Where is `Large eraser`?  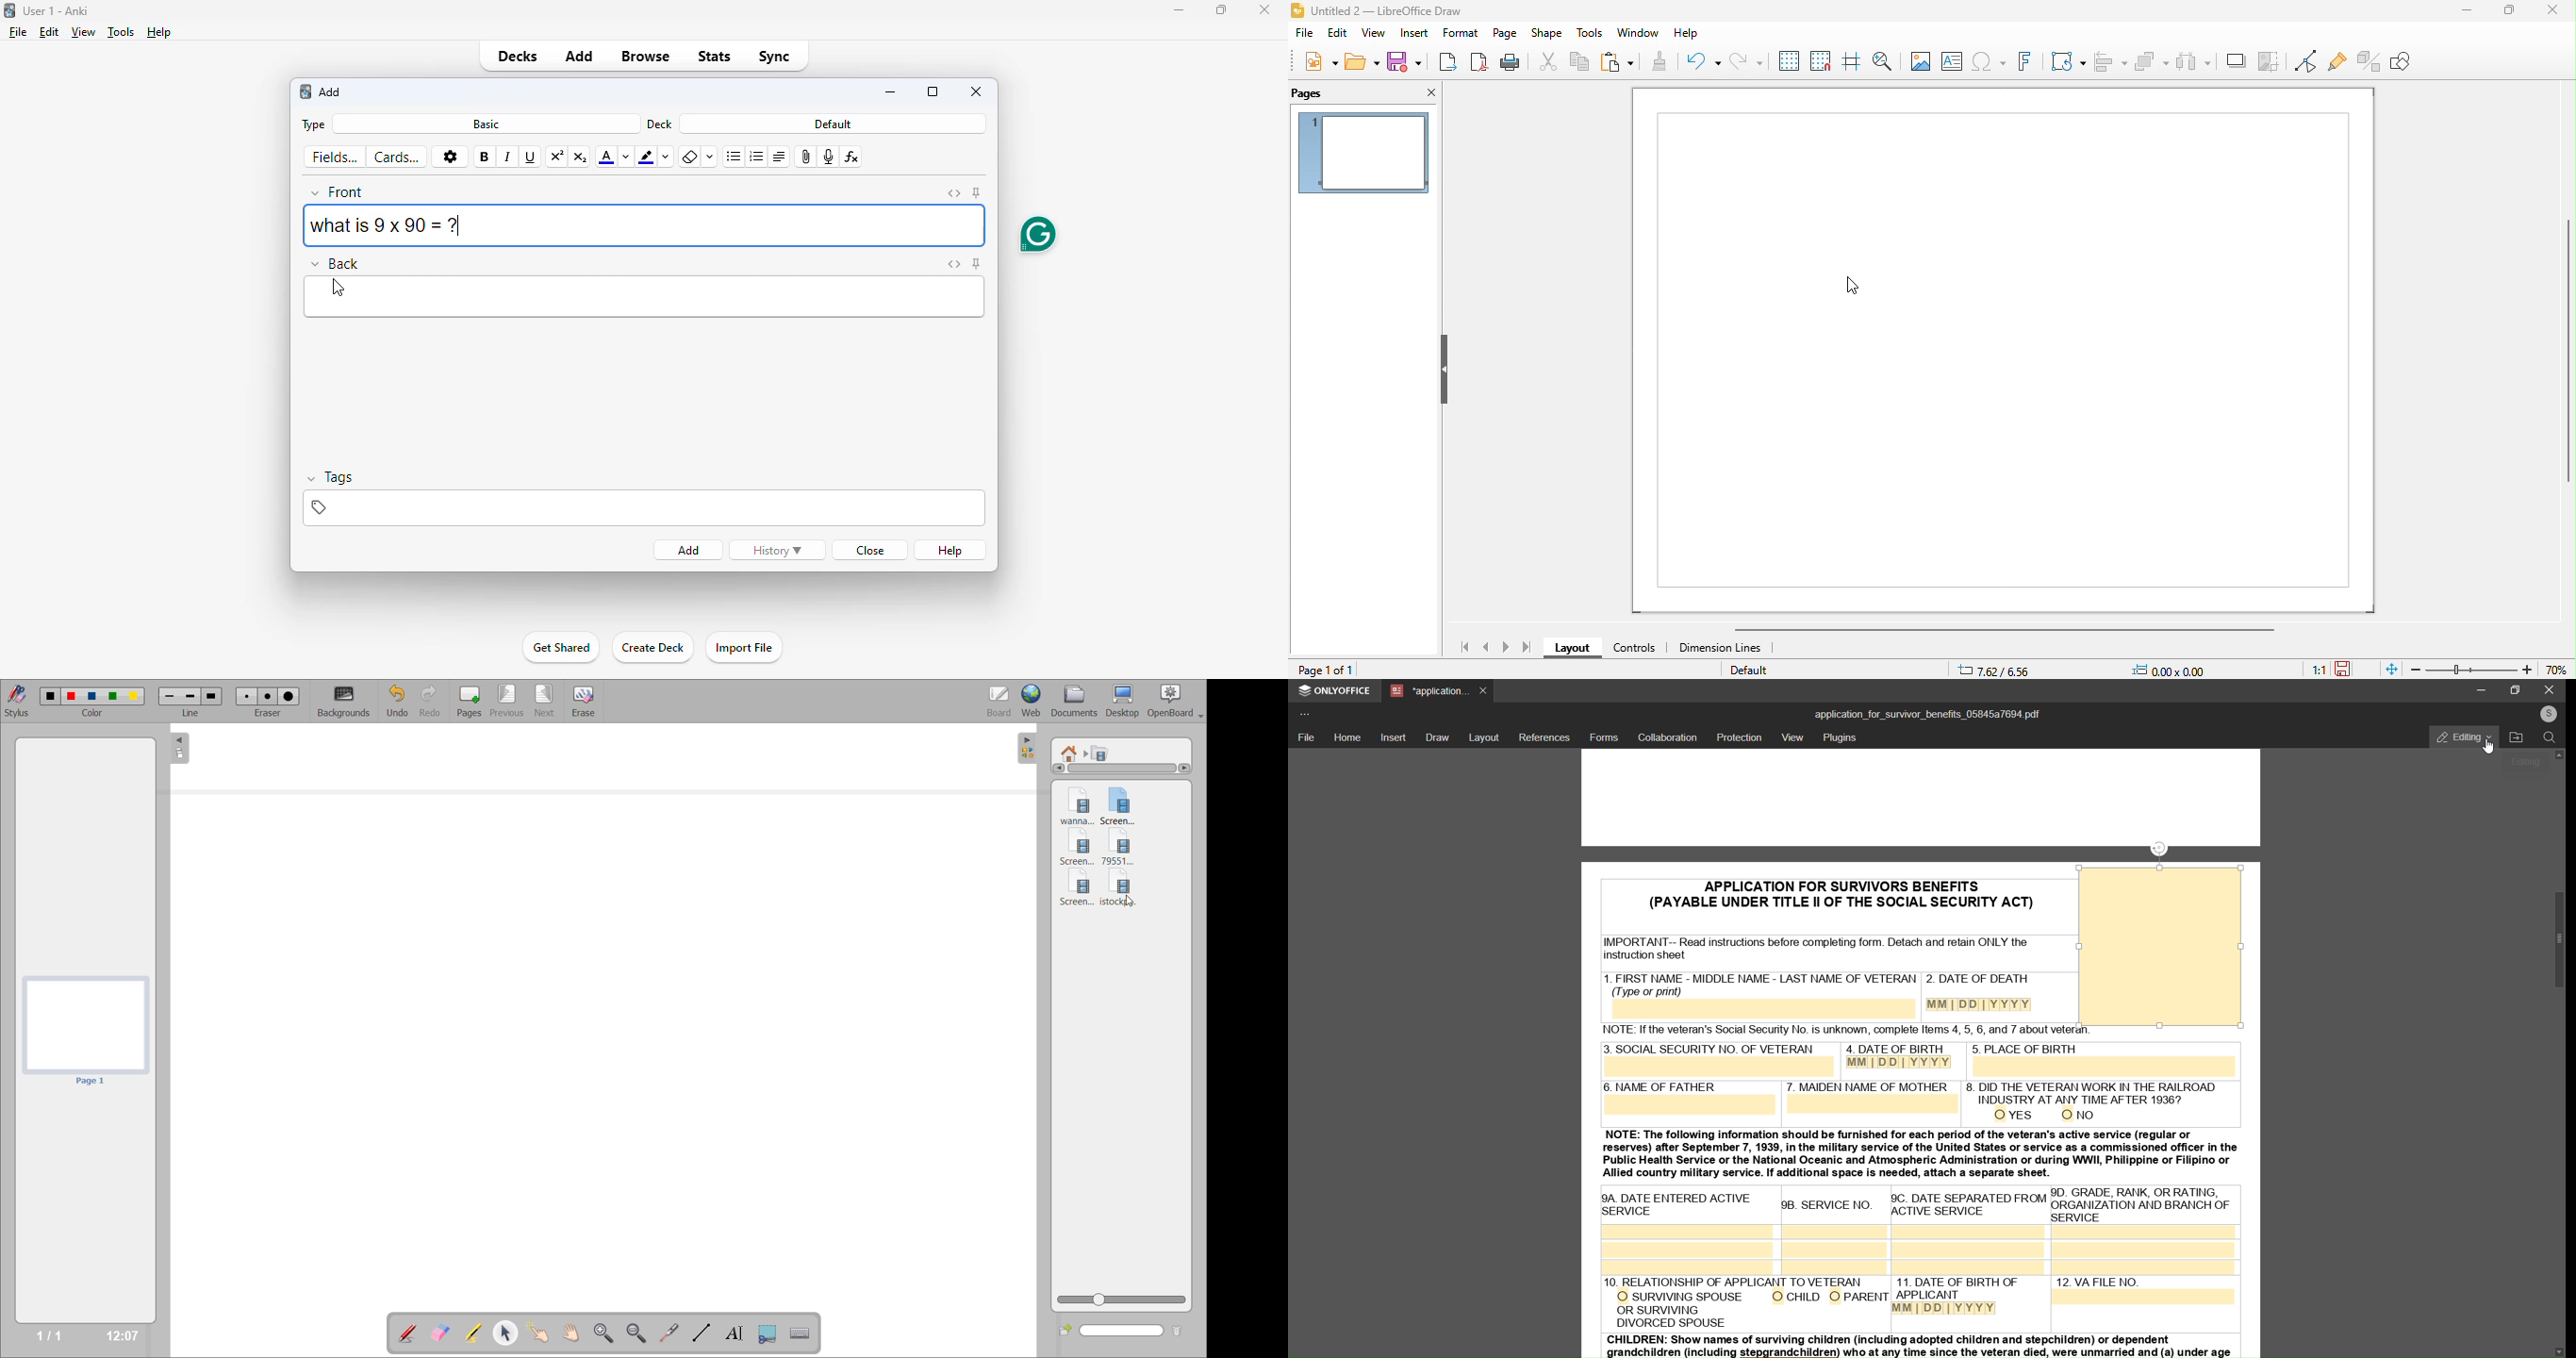
Large eraser is located at coordinates (289, 696).